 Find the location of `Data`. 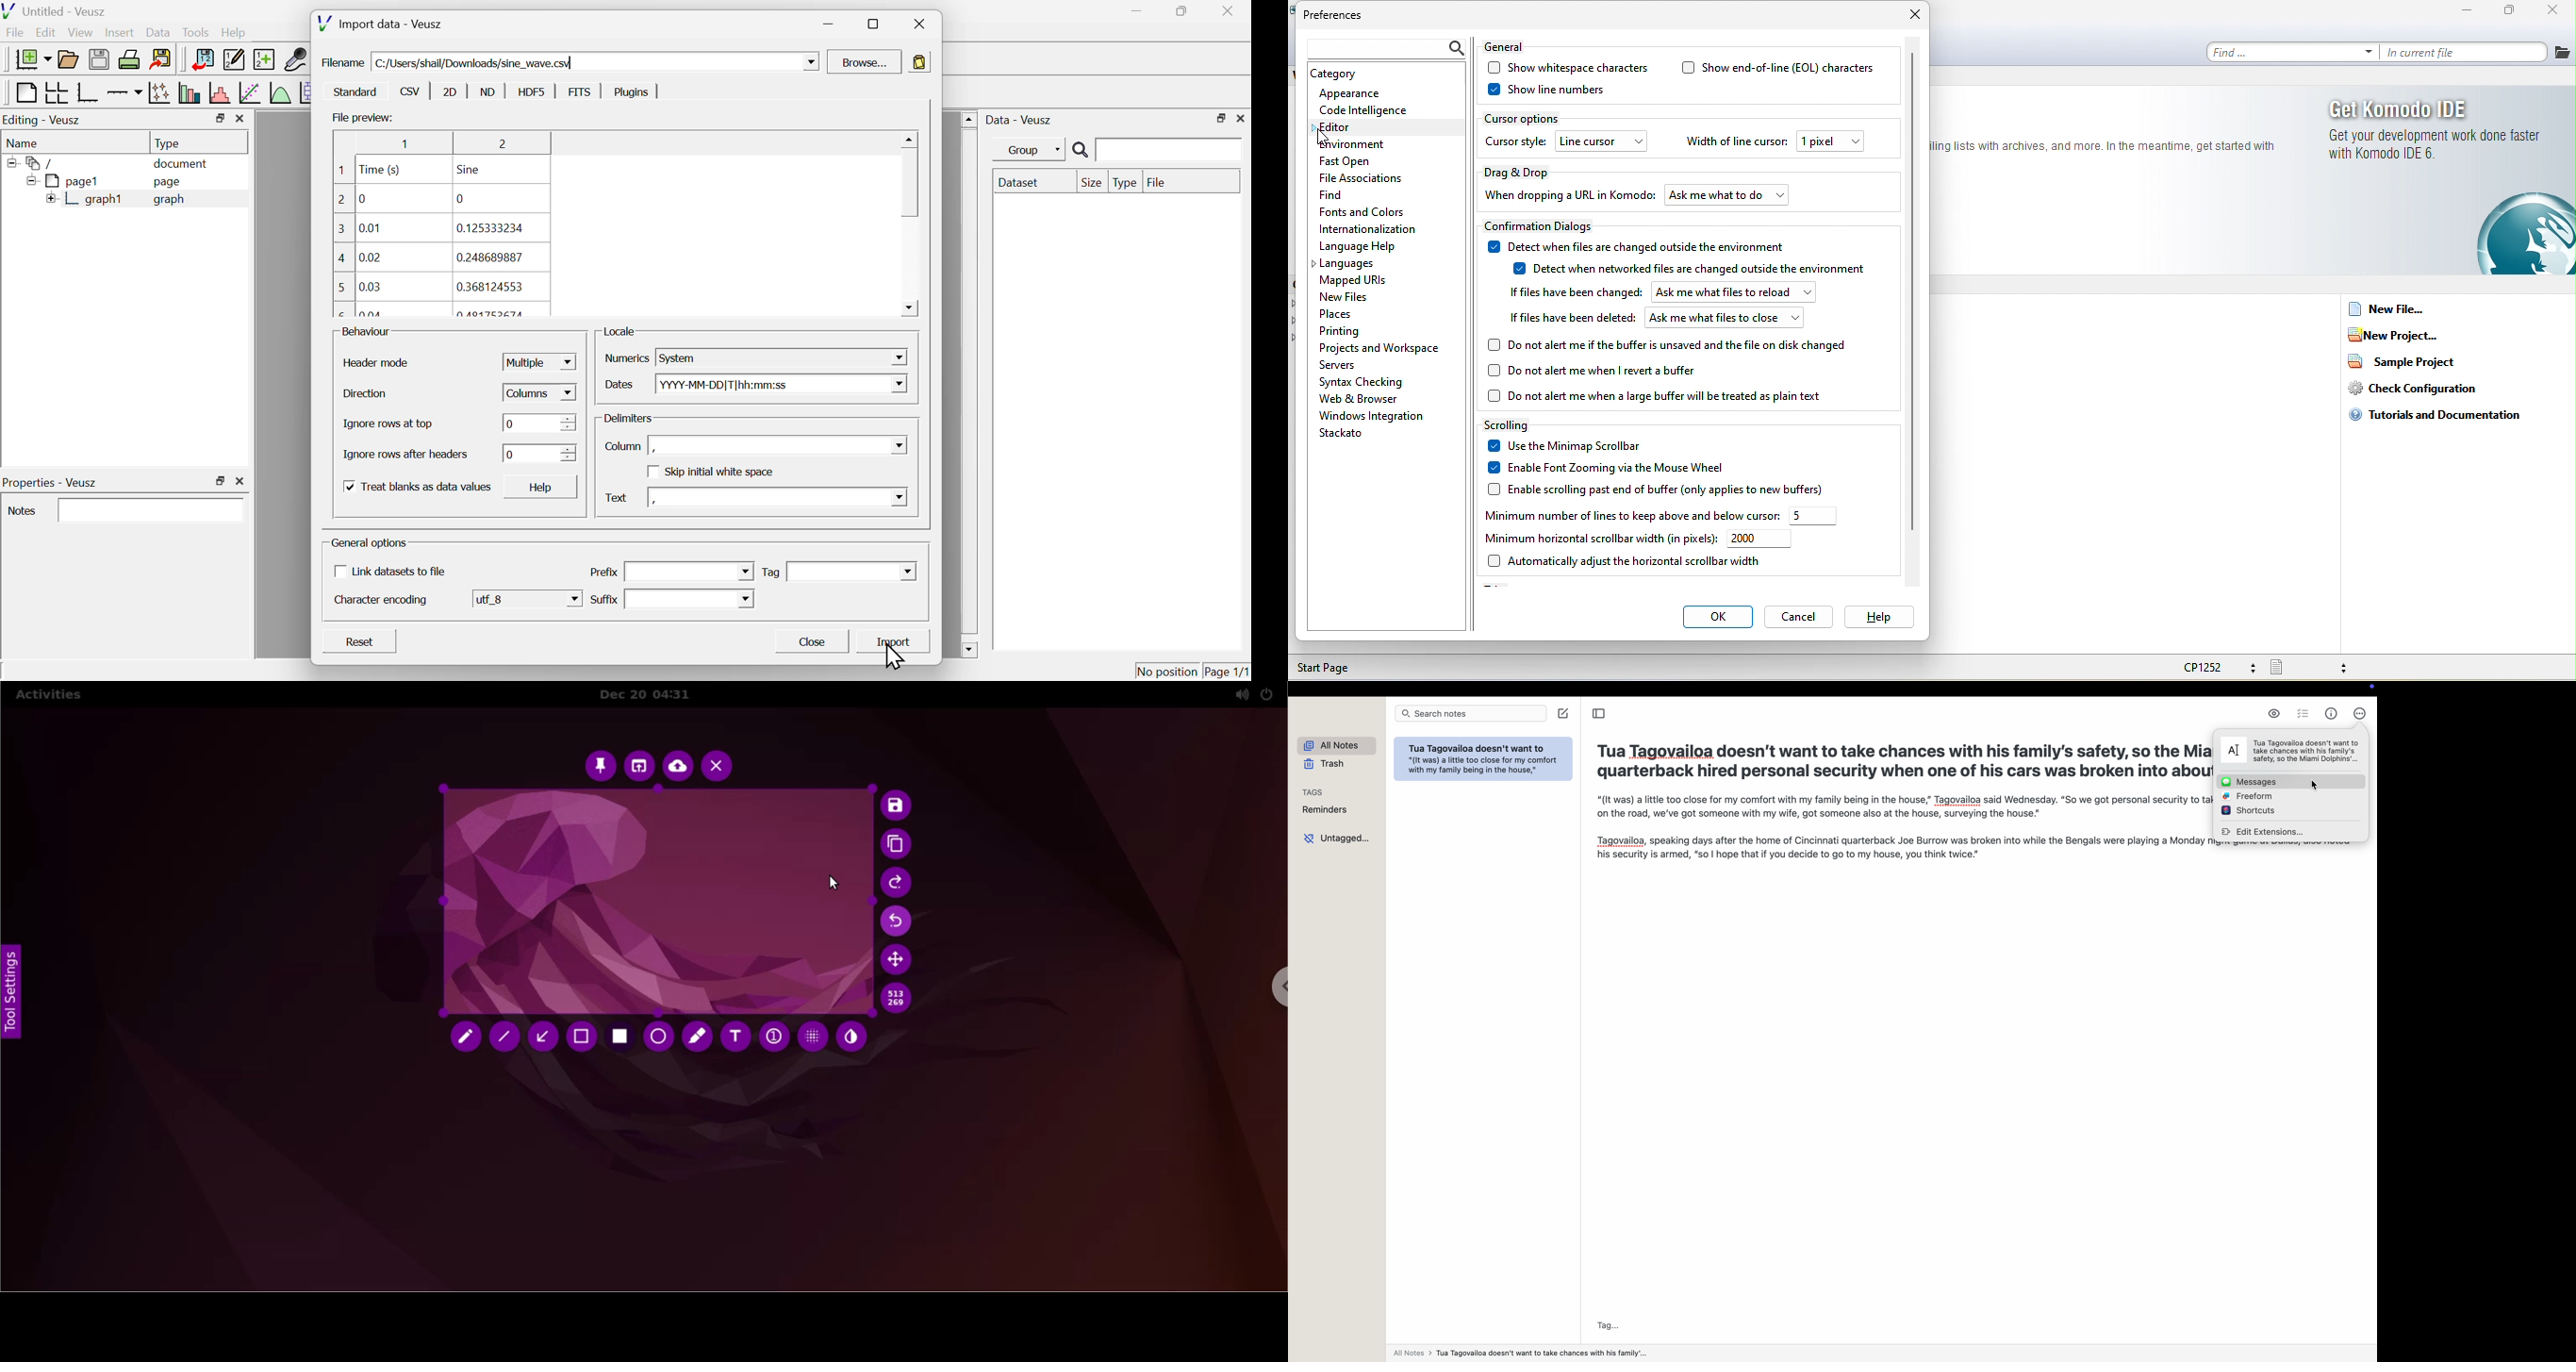

Data is located at coordinates (158, 31).